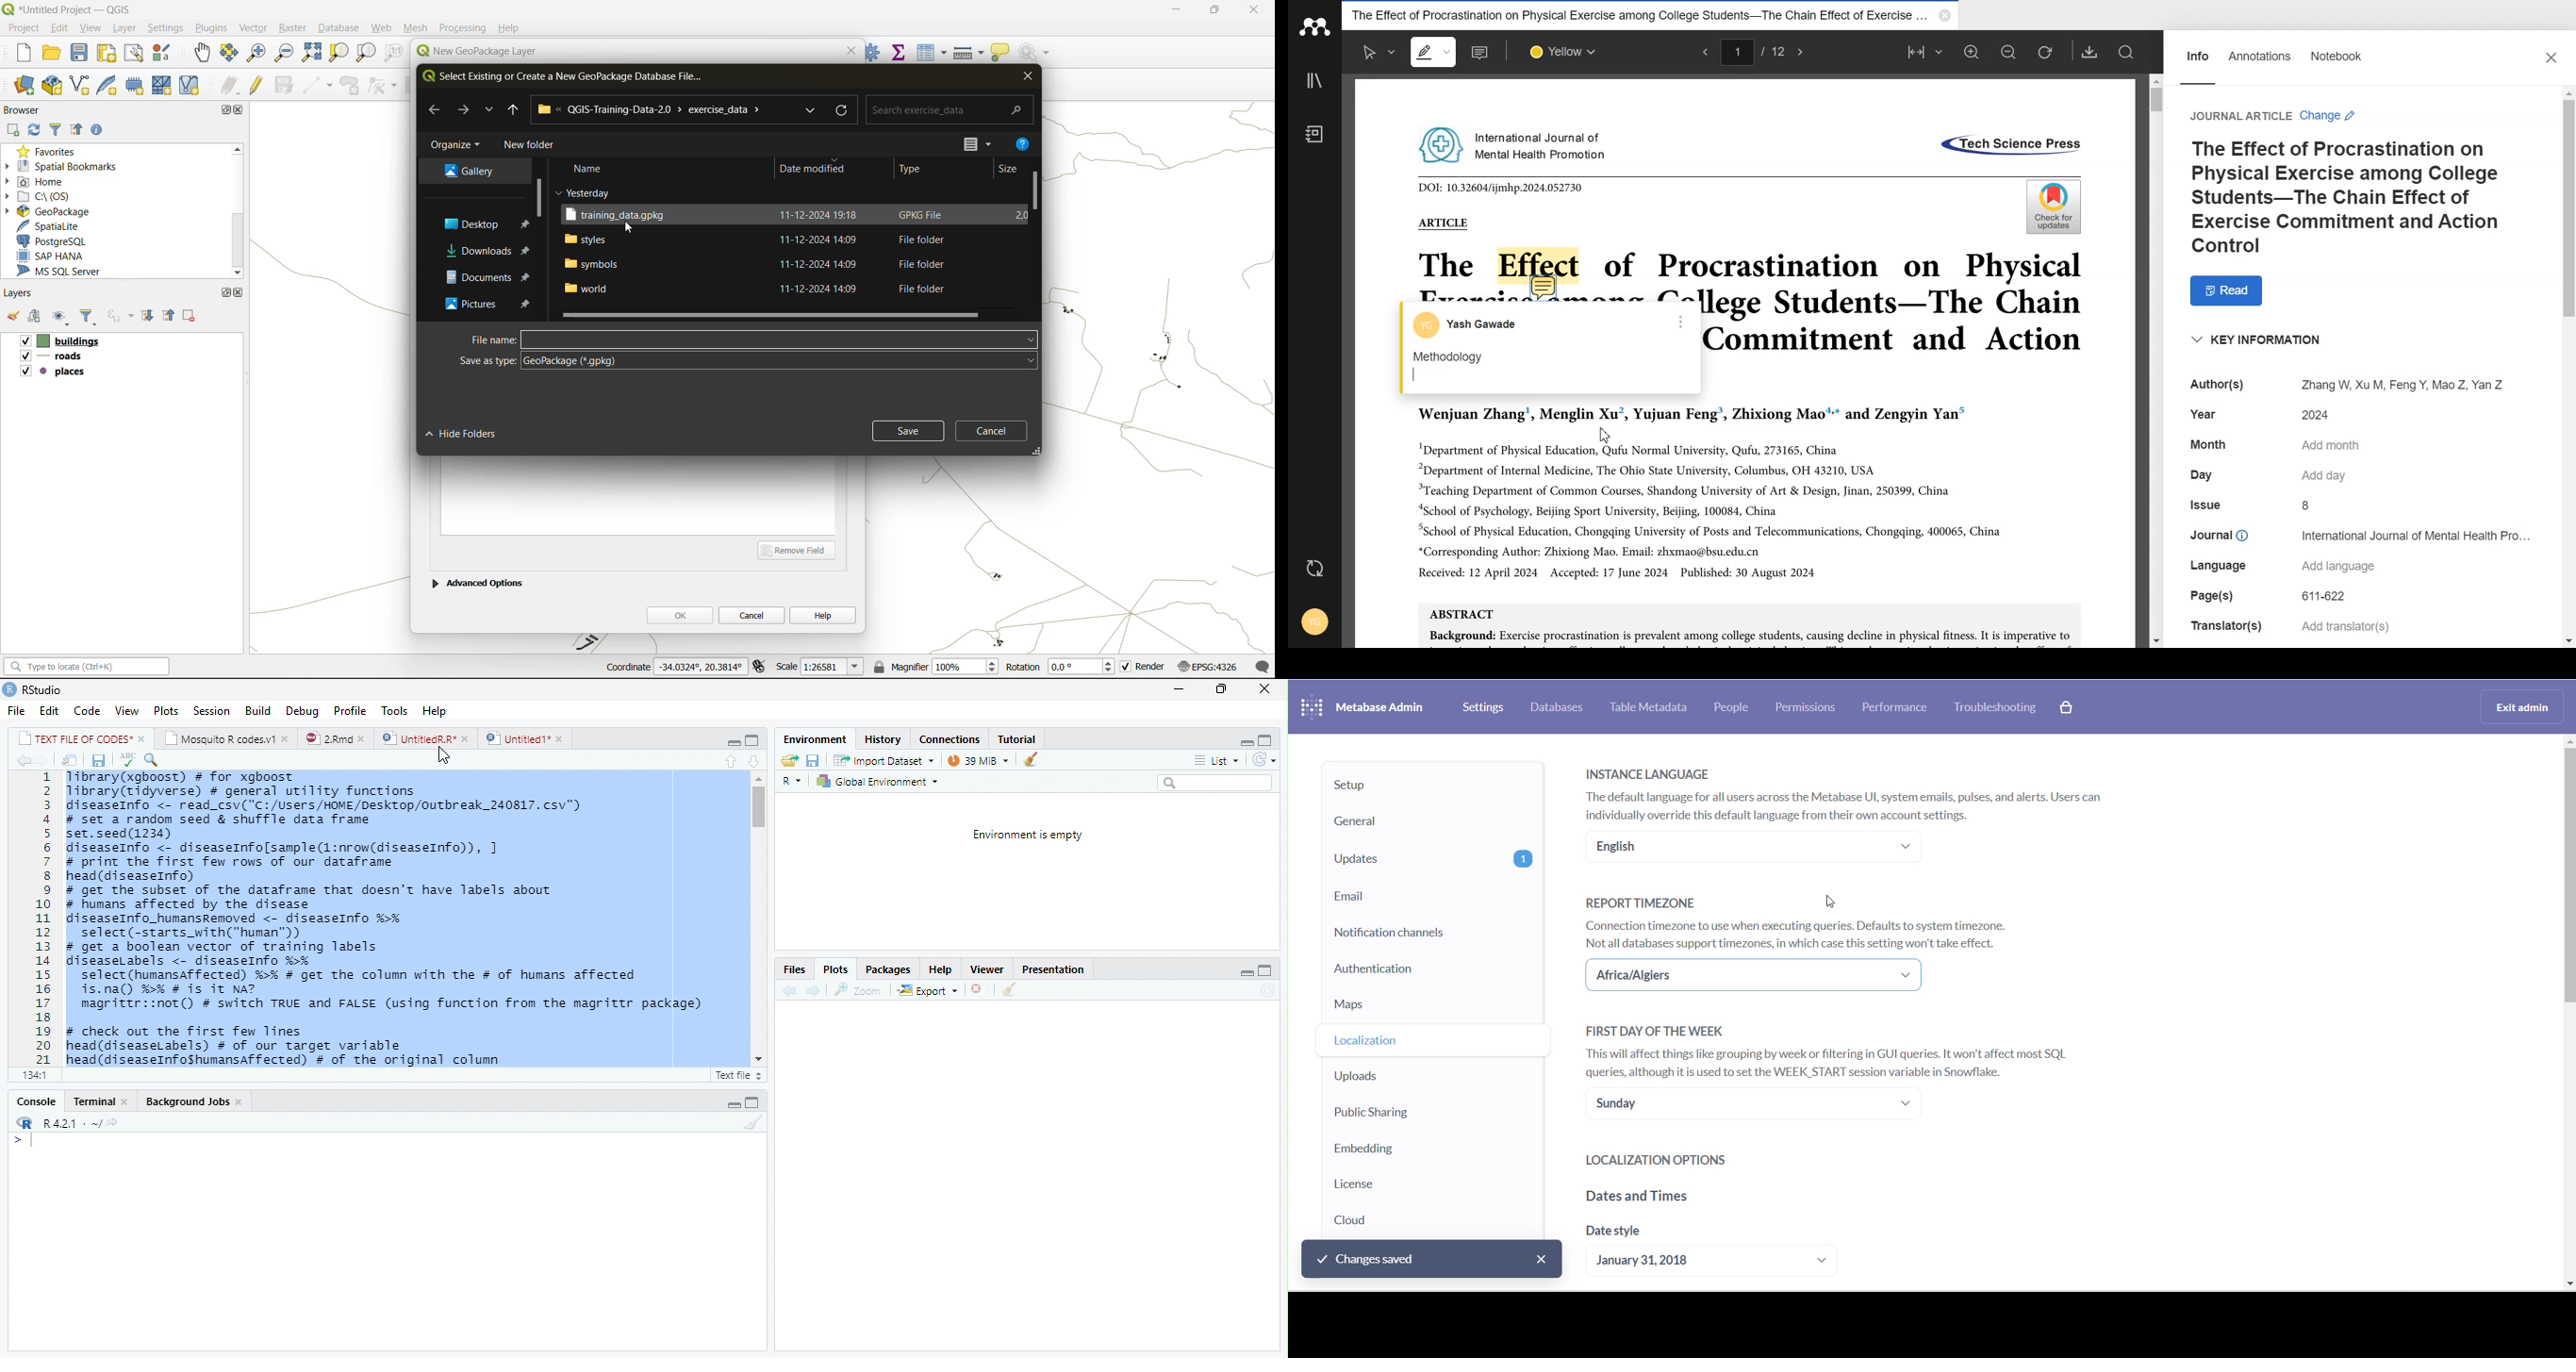  Describe the element at coordinates (12, 319) in the screenshot. I see `open` at that location.